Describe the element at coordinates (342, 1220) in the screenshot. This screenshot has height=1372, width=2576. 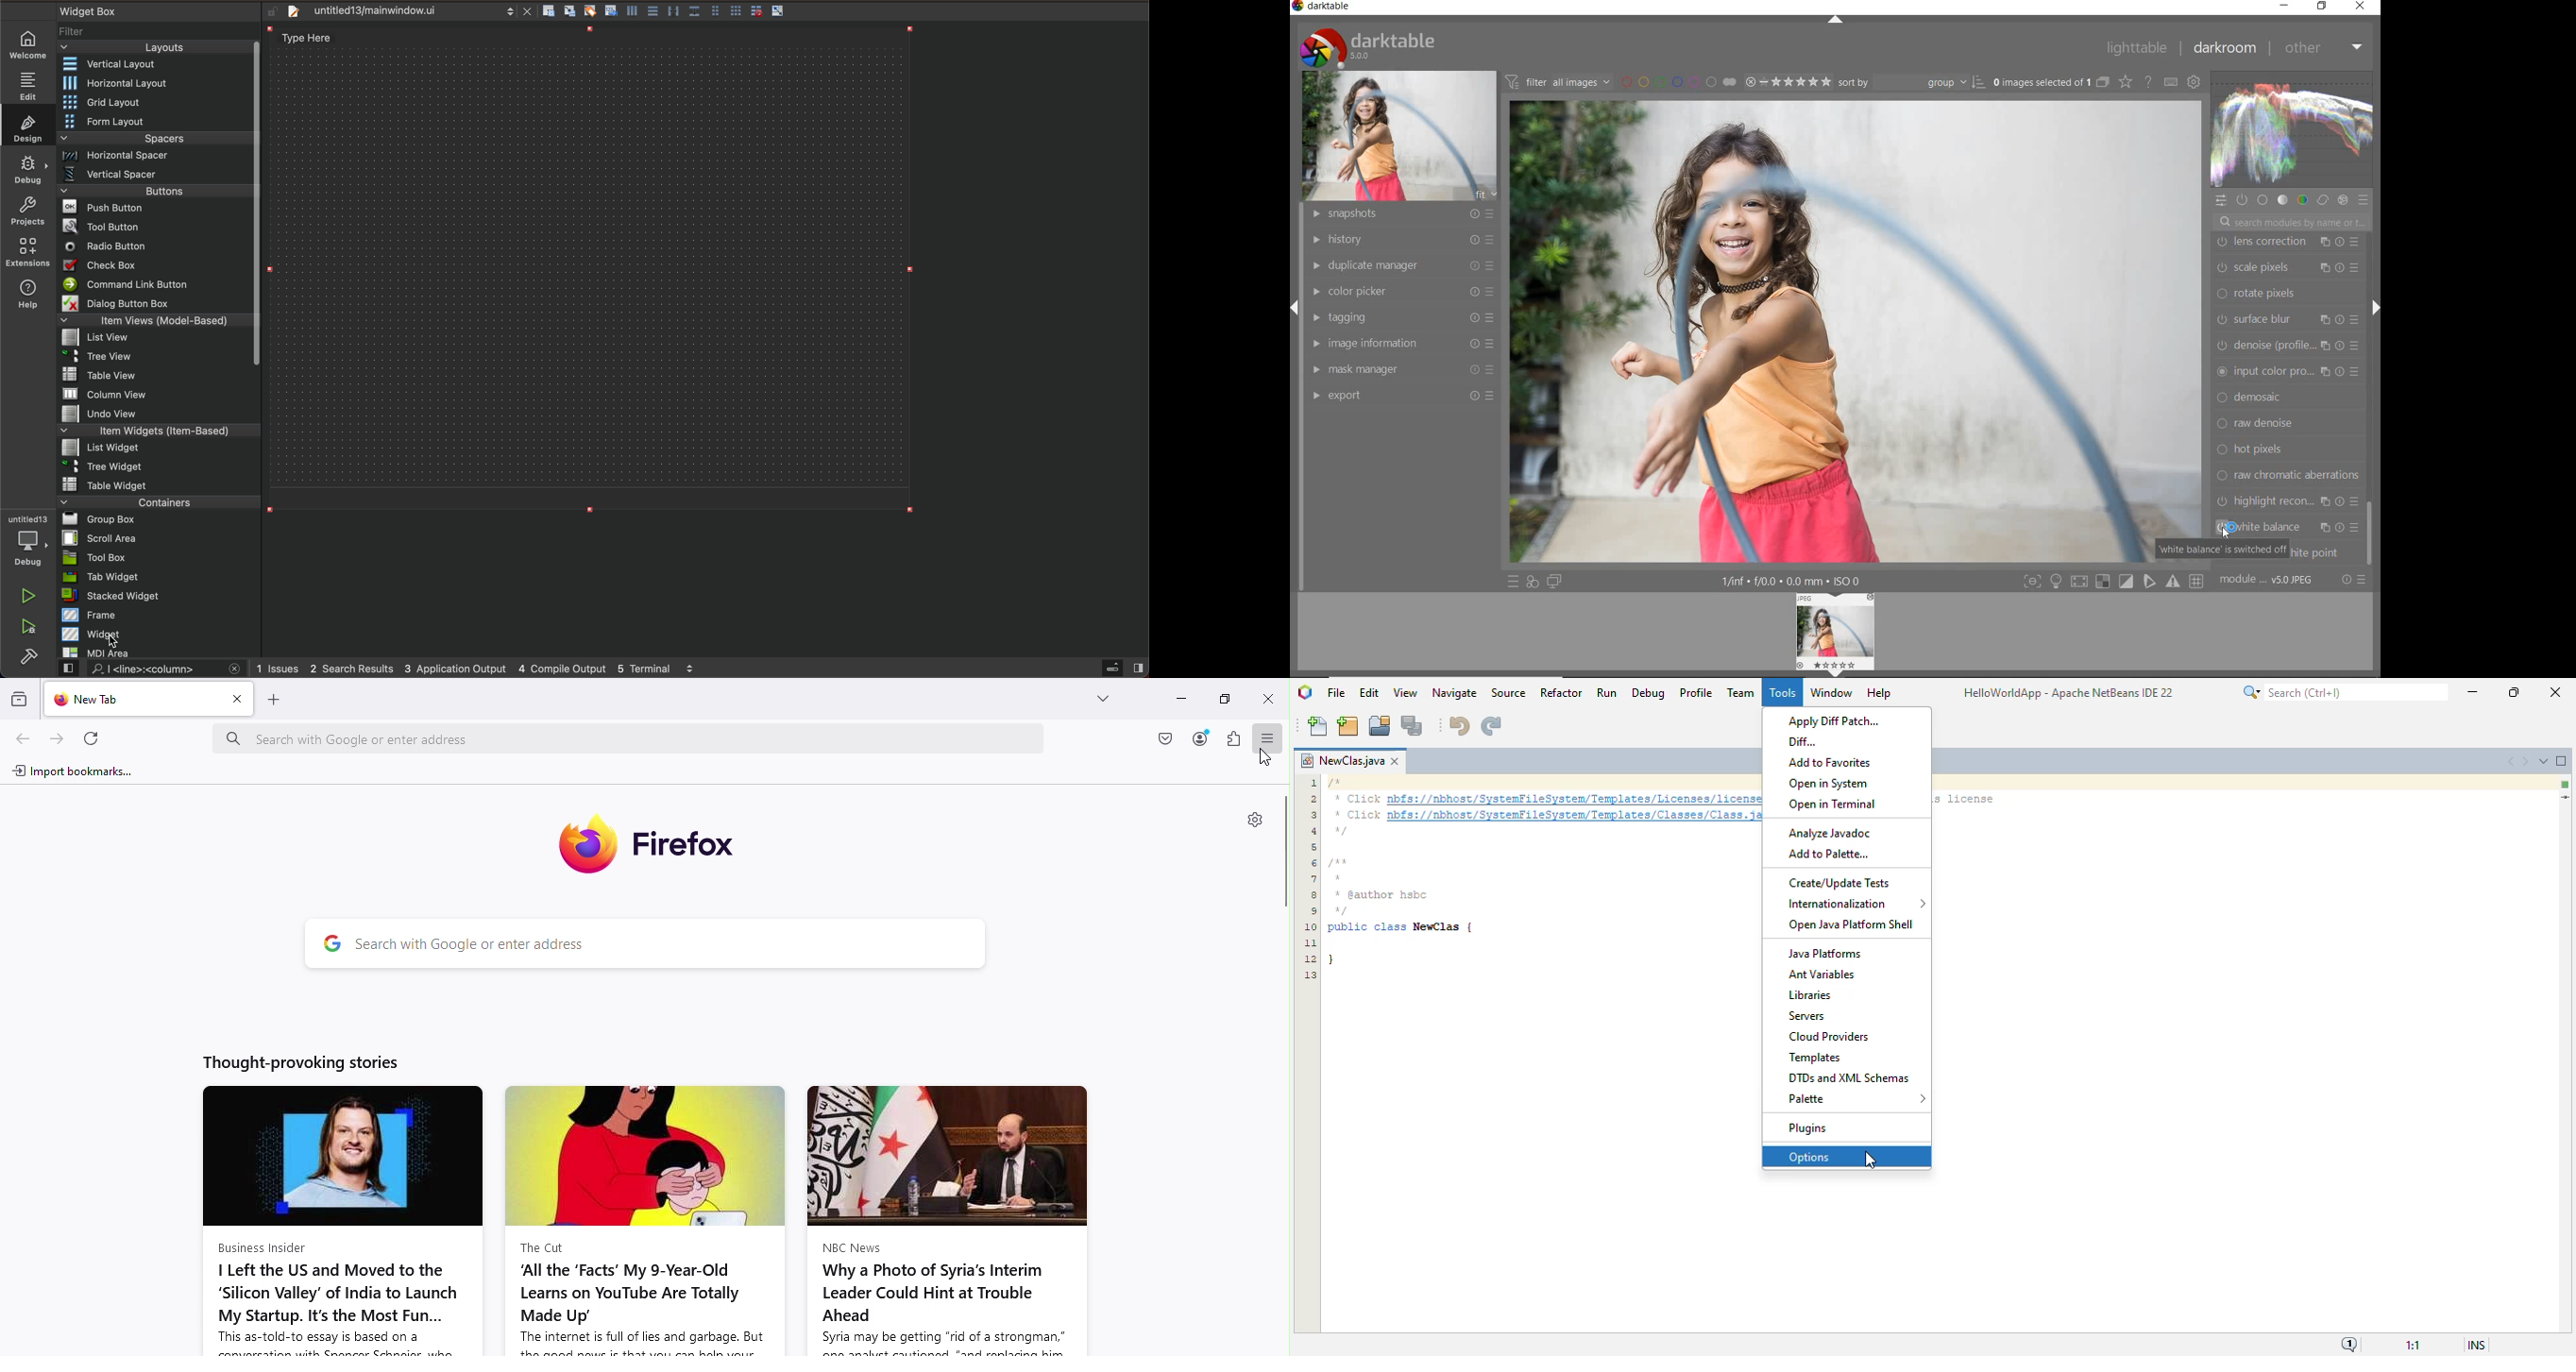
I see `news article from business insider` at that location.